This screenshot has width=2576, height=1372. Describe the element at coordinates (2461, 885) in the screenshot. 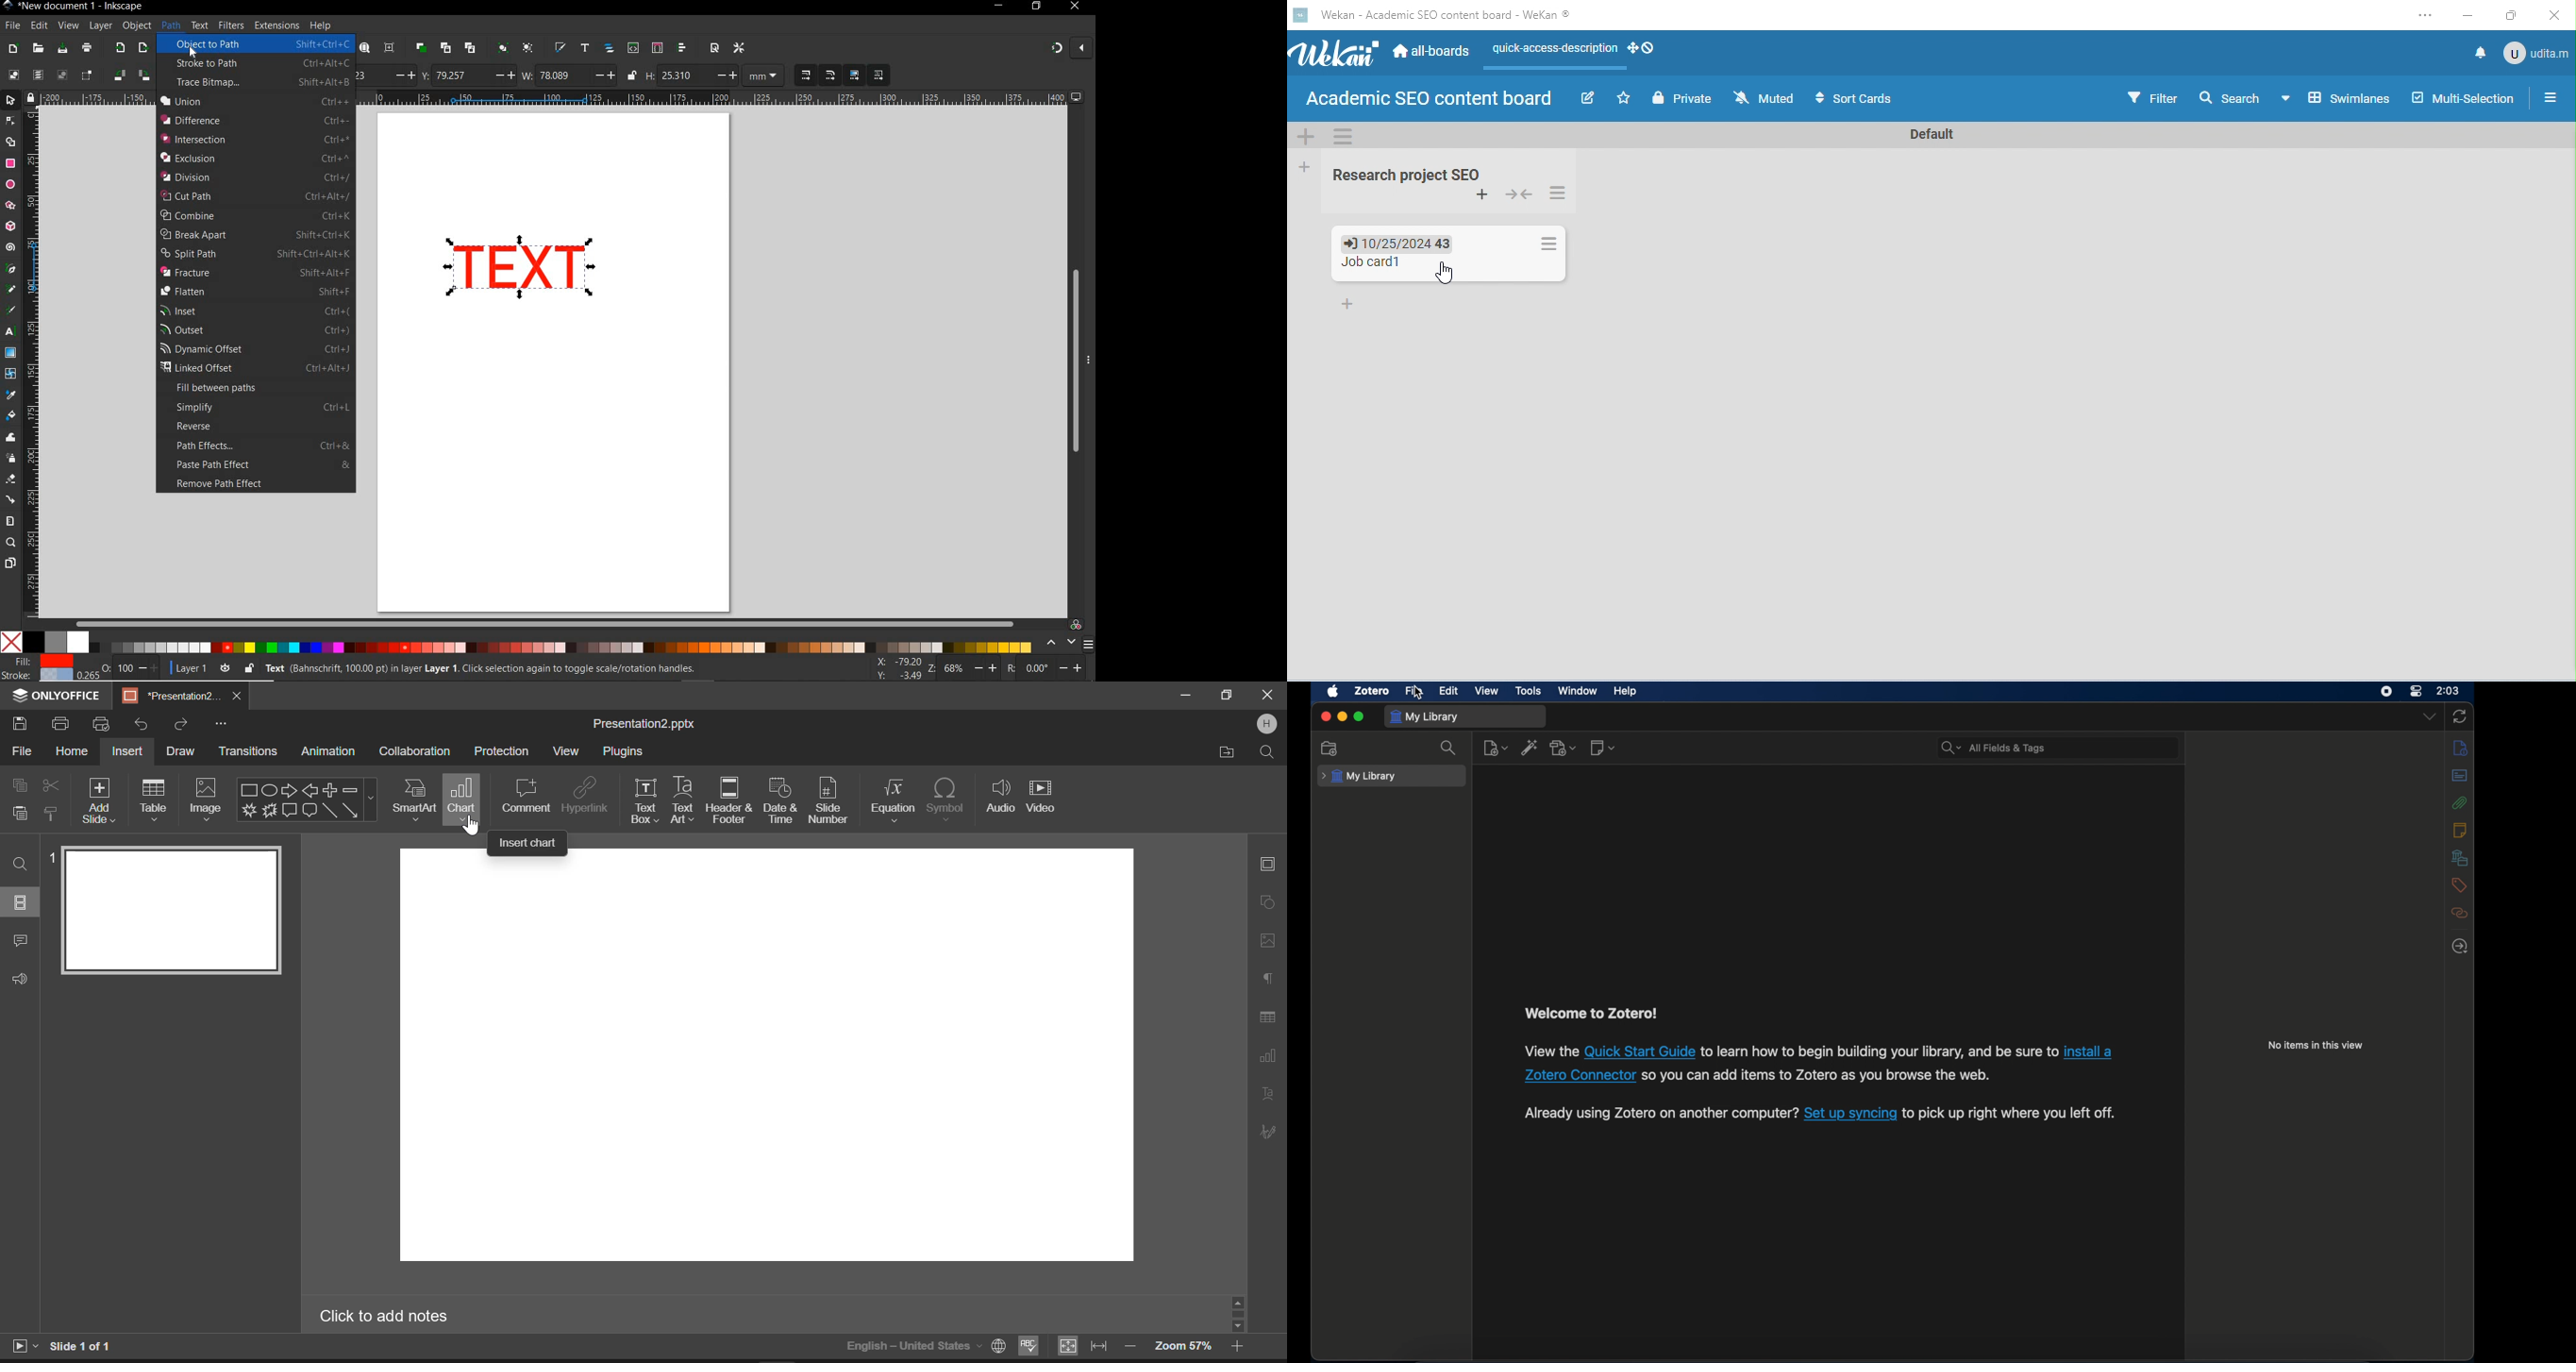

I see `tags` at that location.